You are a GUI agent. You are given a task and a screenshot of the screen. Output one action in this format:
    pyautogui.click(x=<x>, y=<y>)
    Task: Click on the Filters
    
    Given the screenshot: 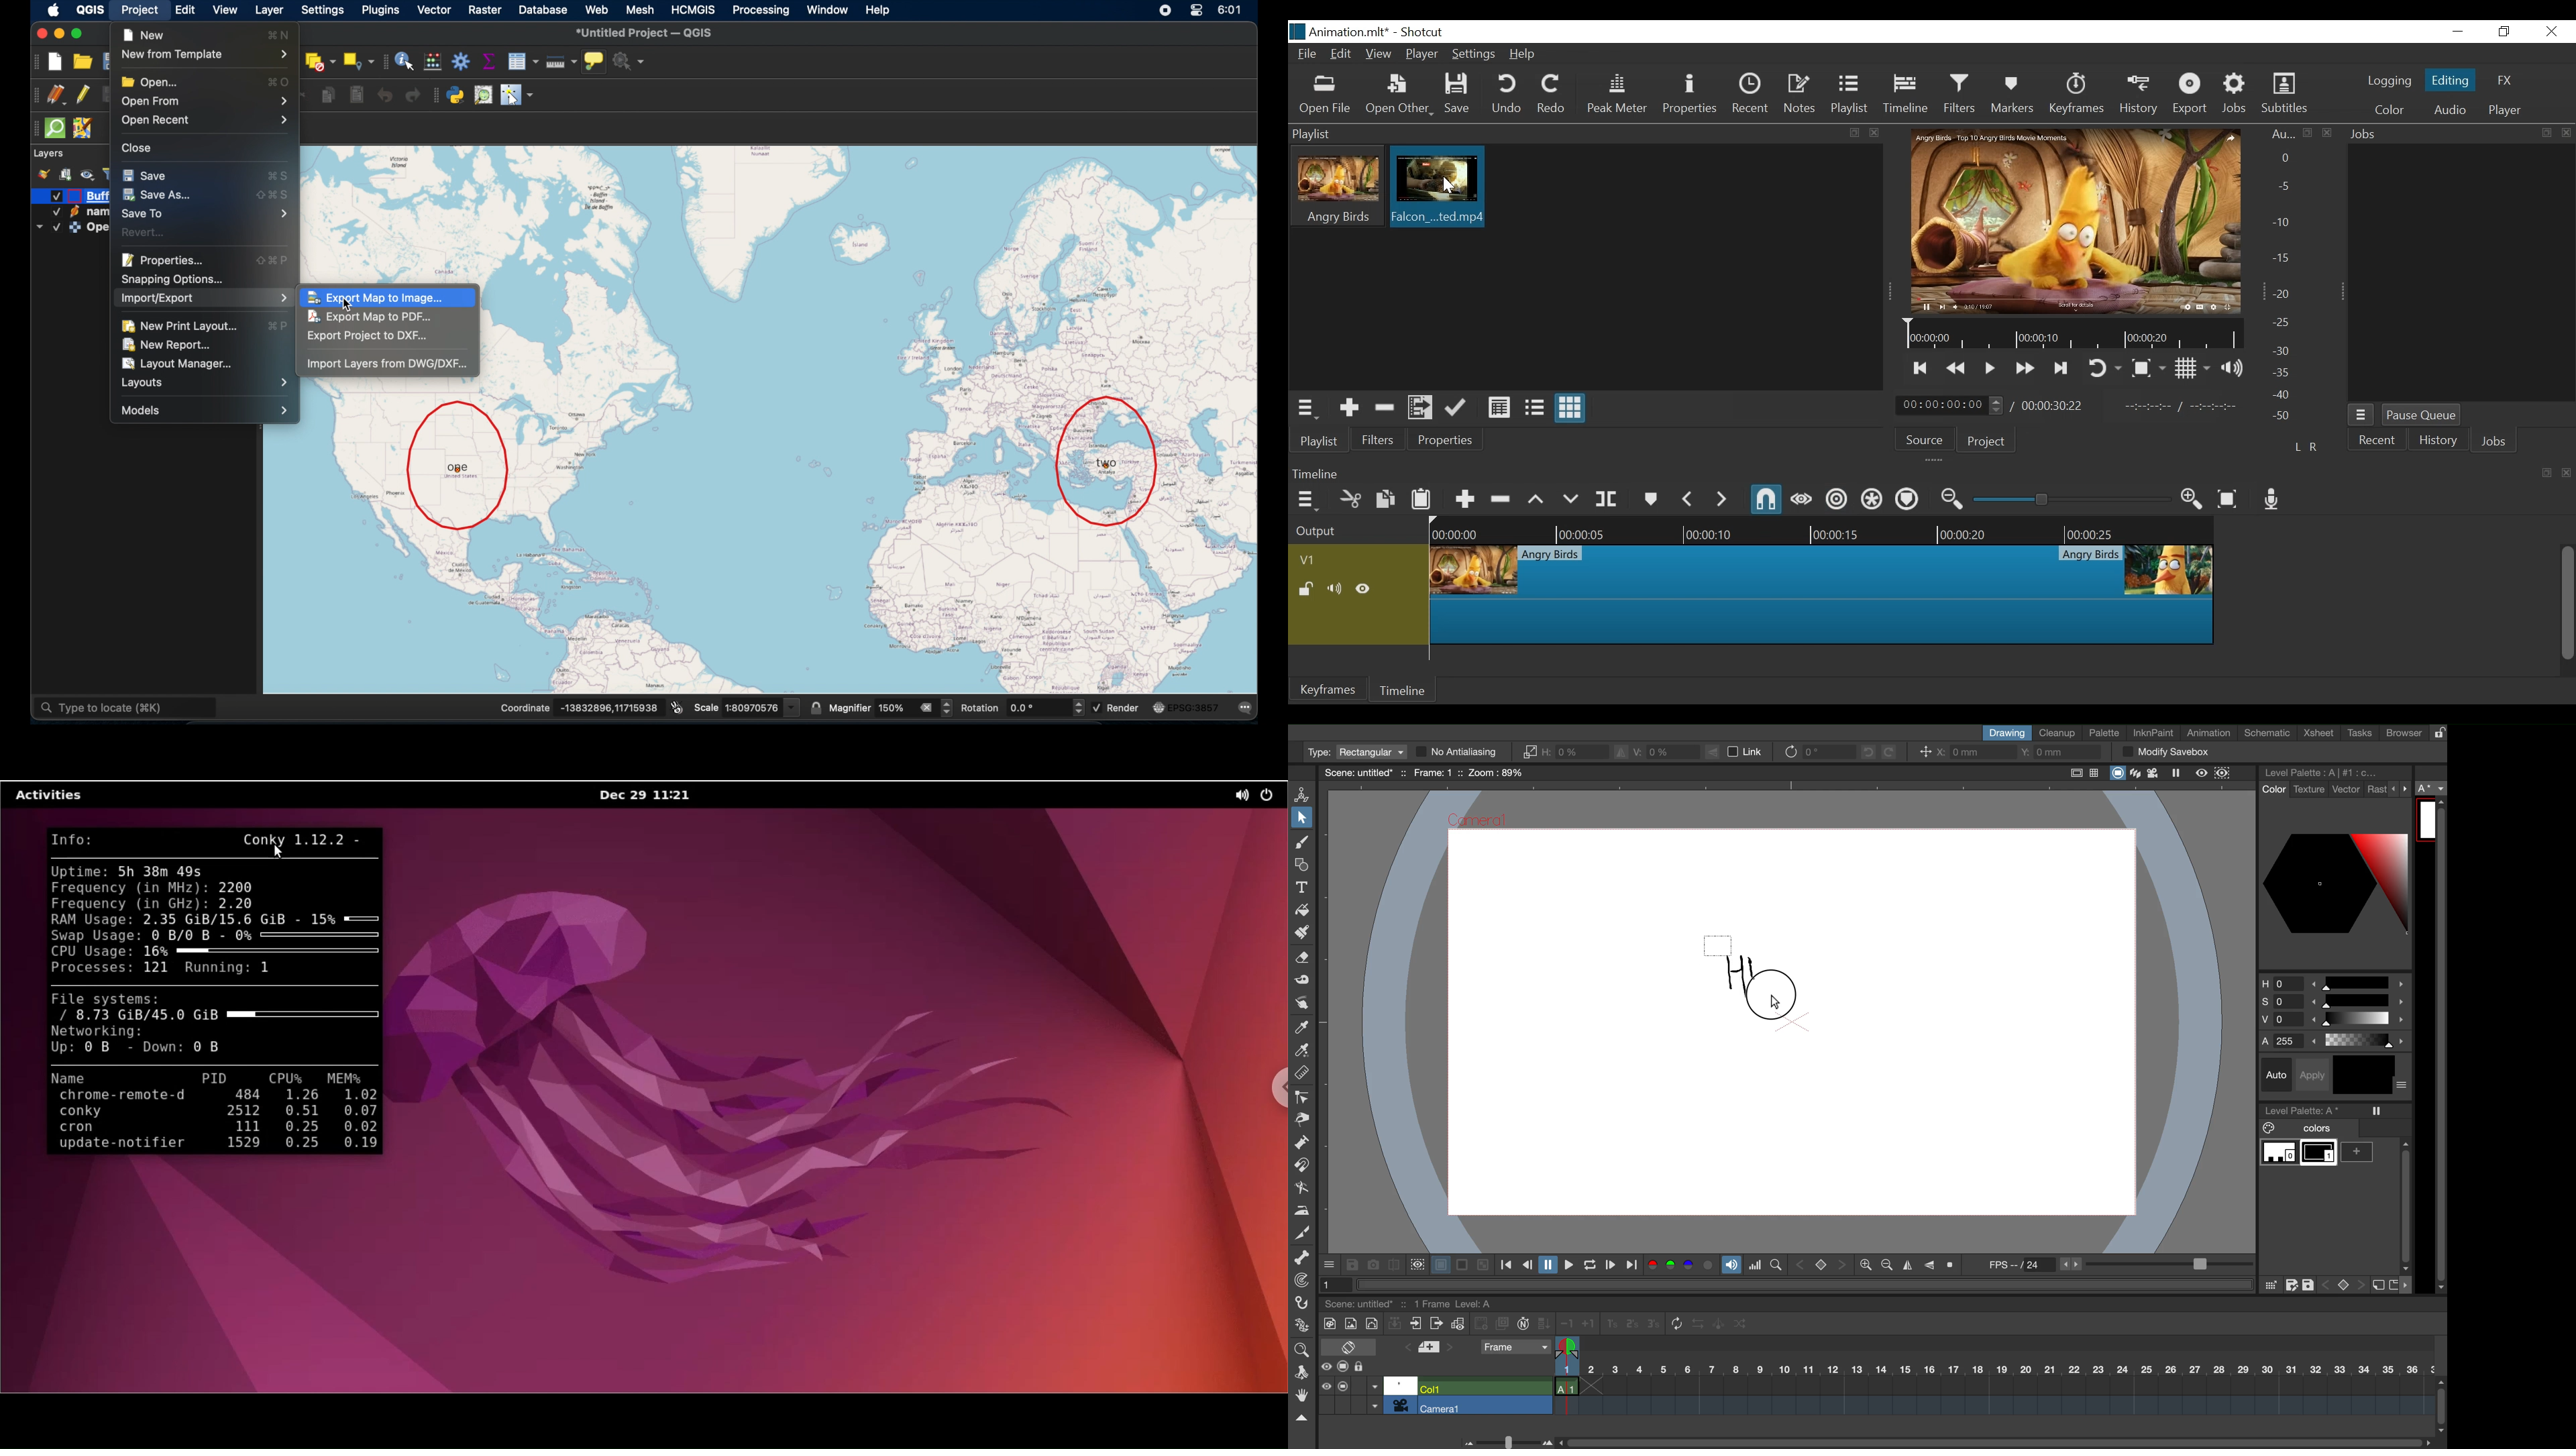 What is the action you would take?
    pyautogui.click(x=1959, y=94)
    